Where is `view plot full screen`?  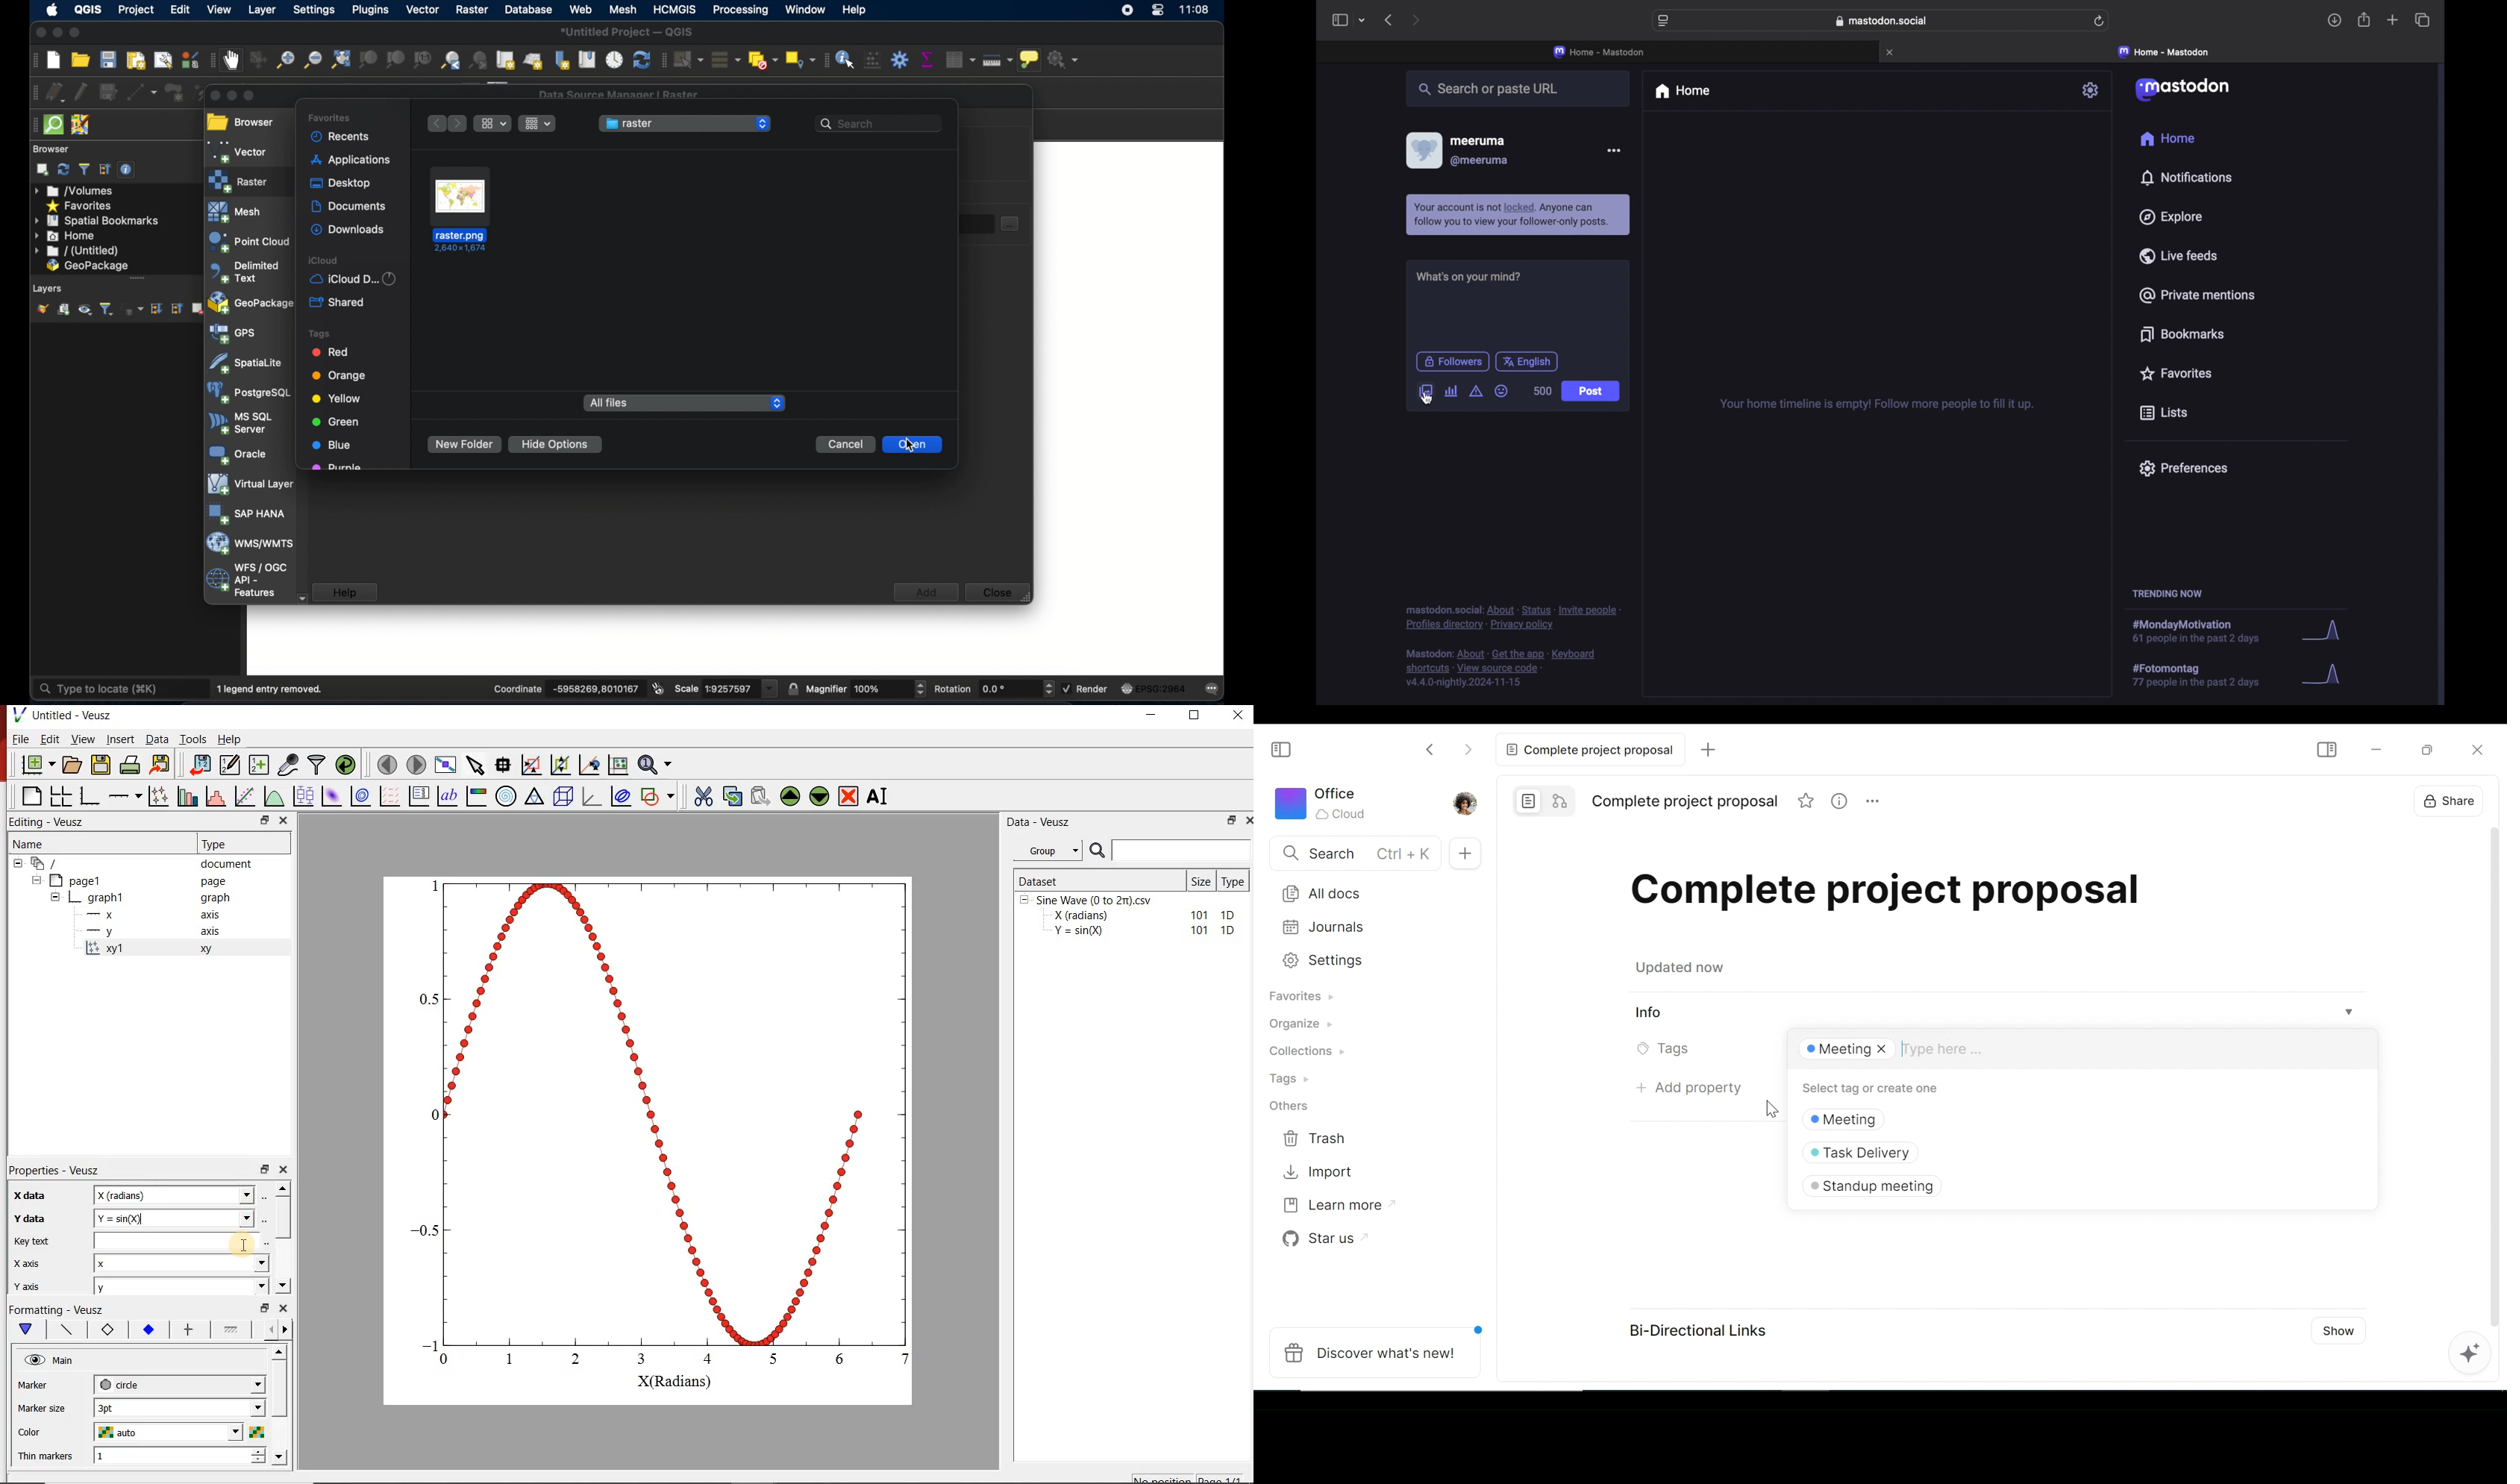 view plot full screen is located at coordinates (445, 764).